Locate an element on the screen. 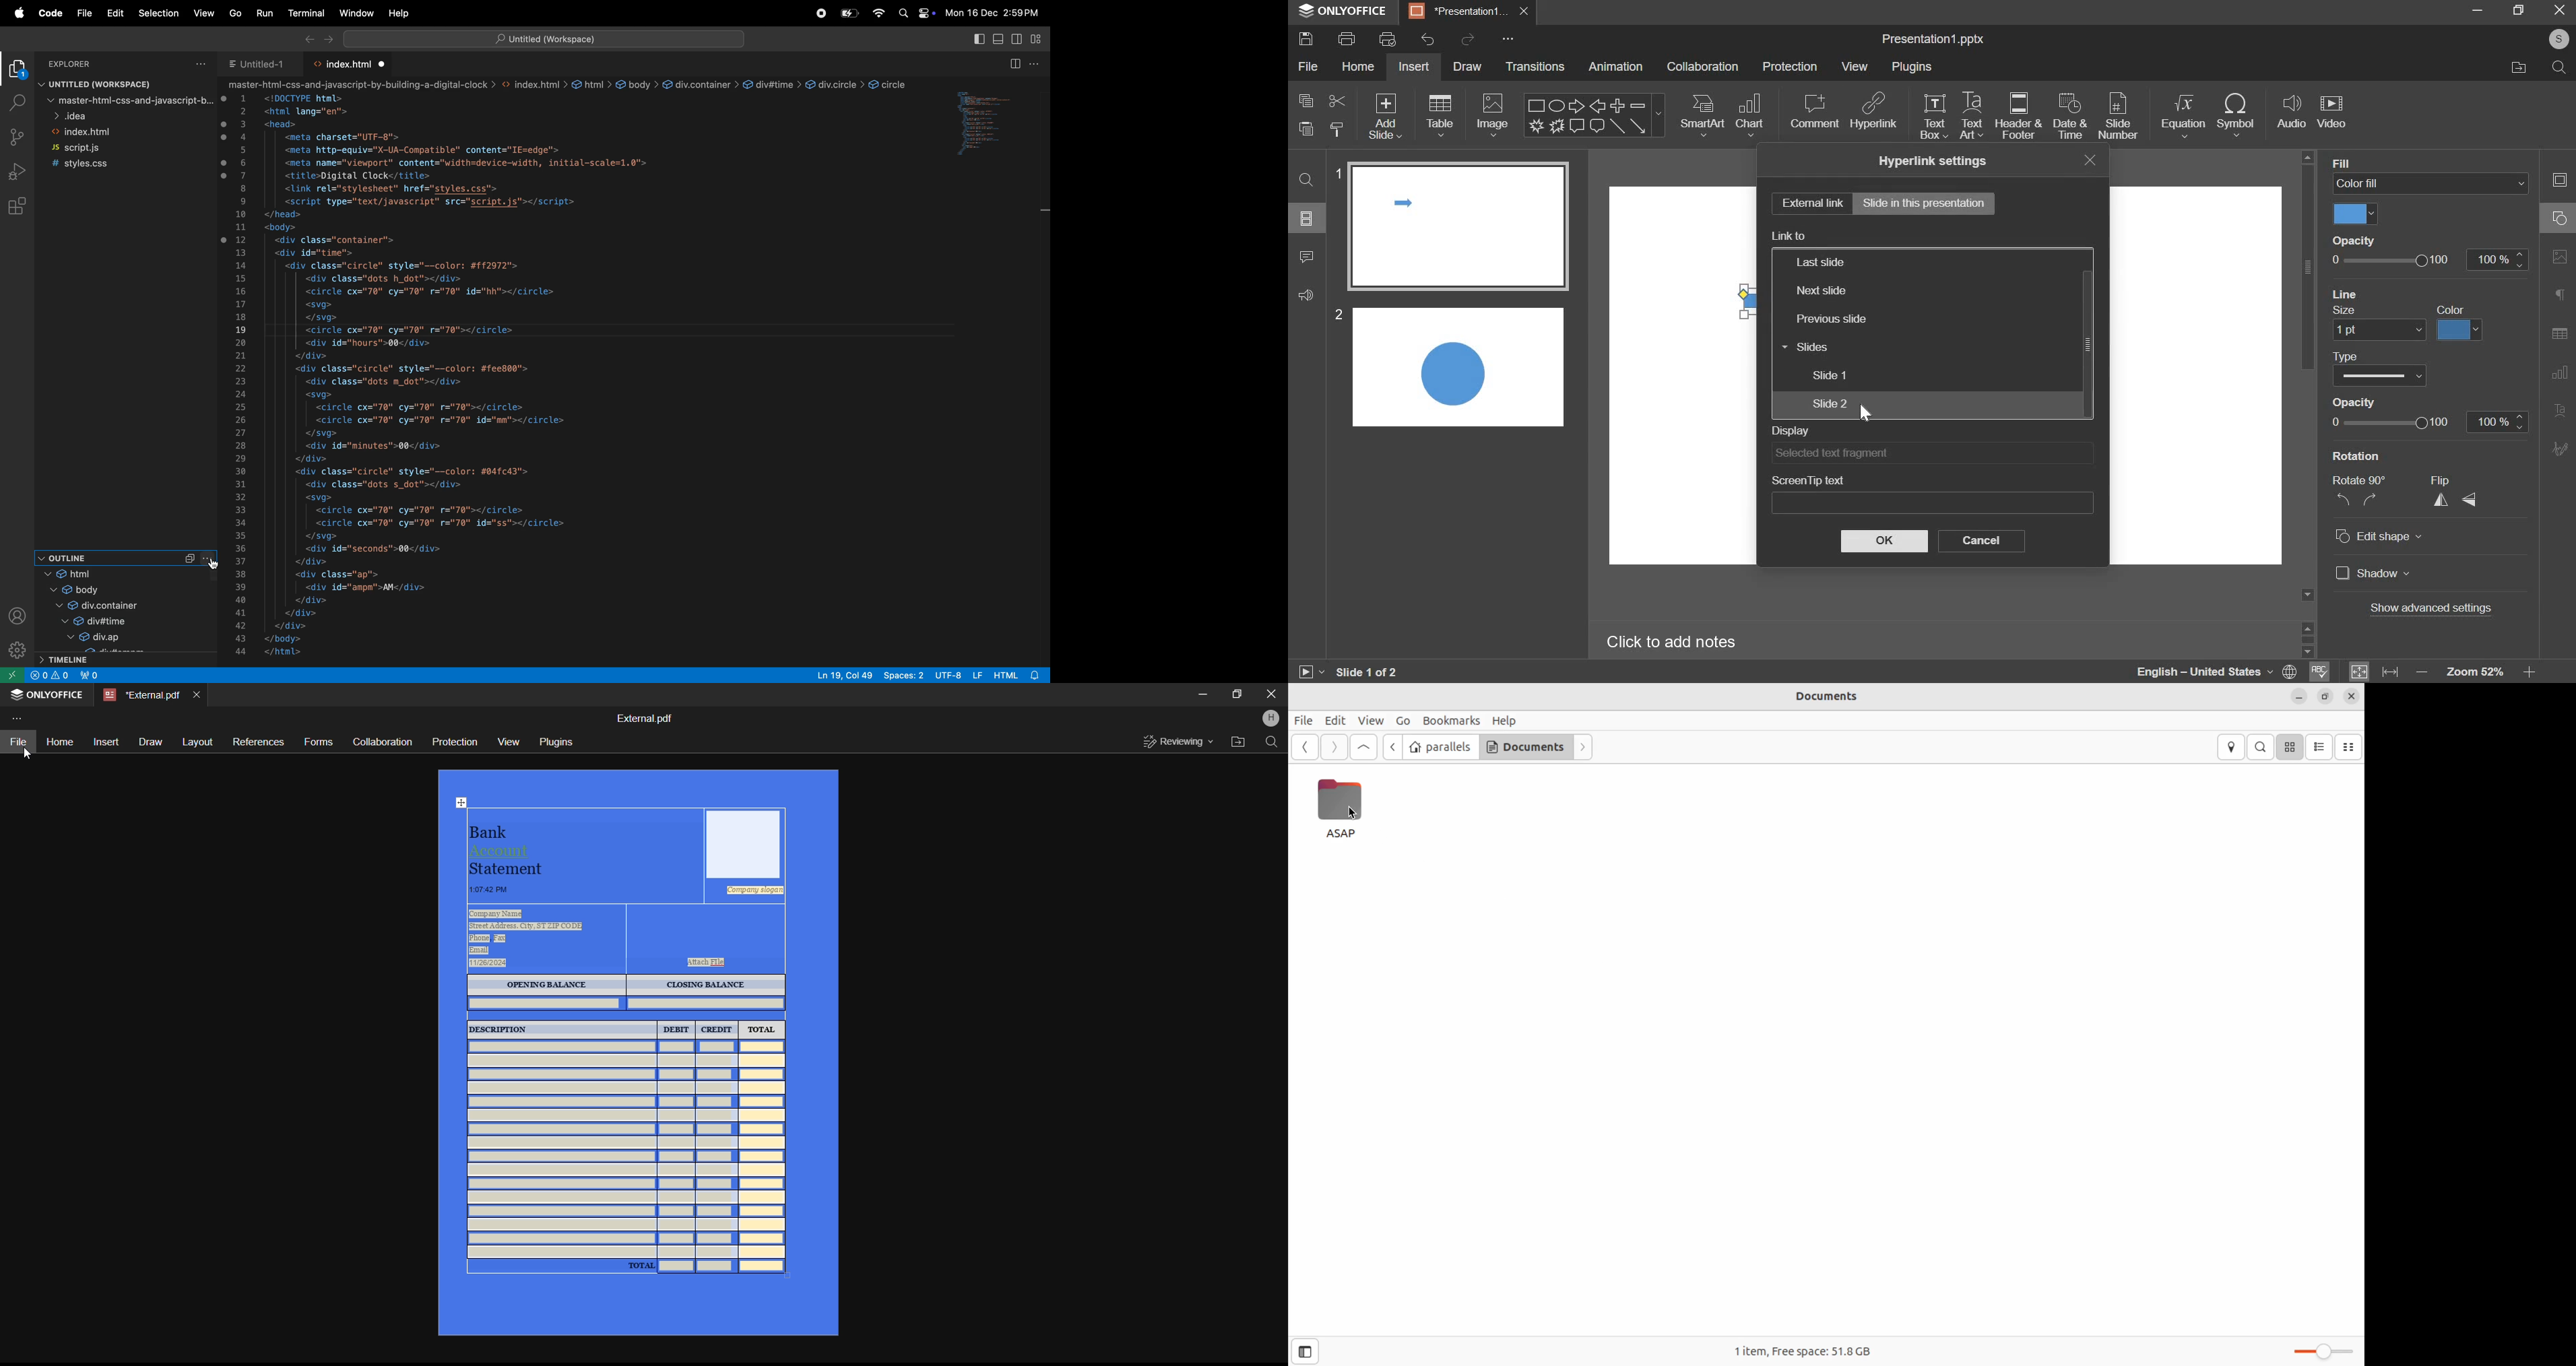 Image resolution: width=2576 pixels, height=1372 pixels. increase/decrease is located at coordinates (2497, 422).